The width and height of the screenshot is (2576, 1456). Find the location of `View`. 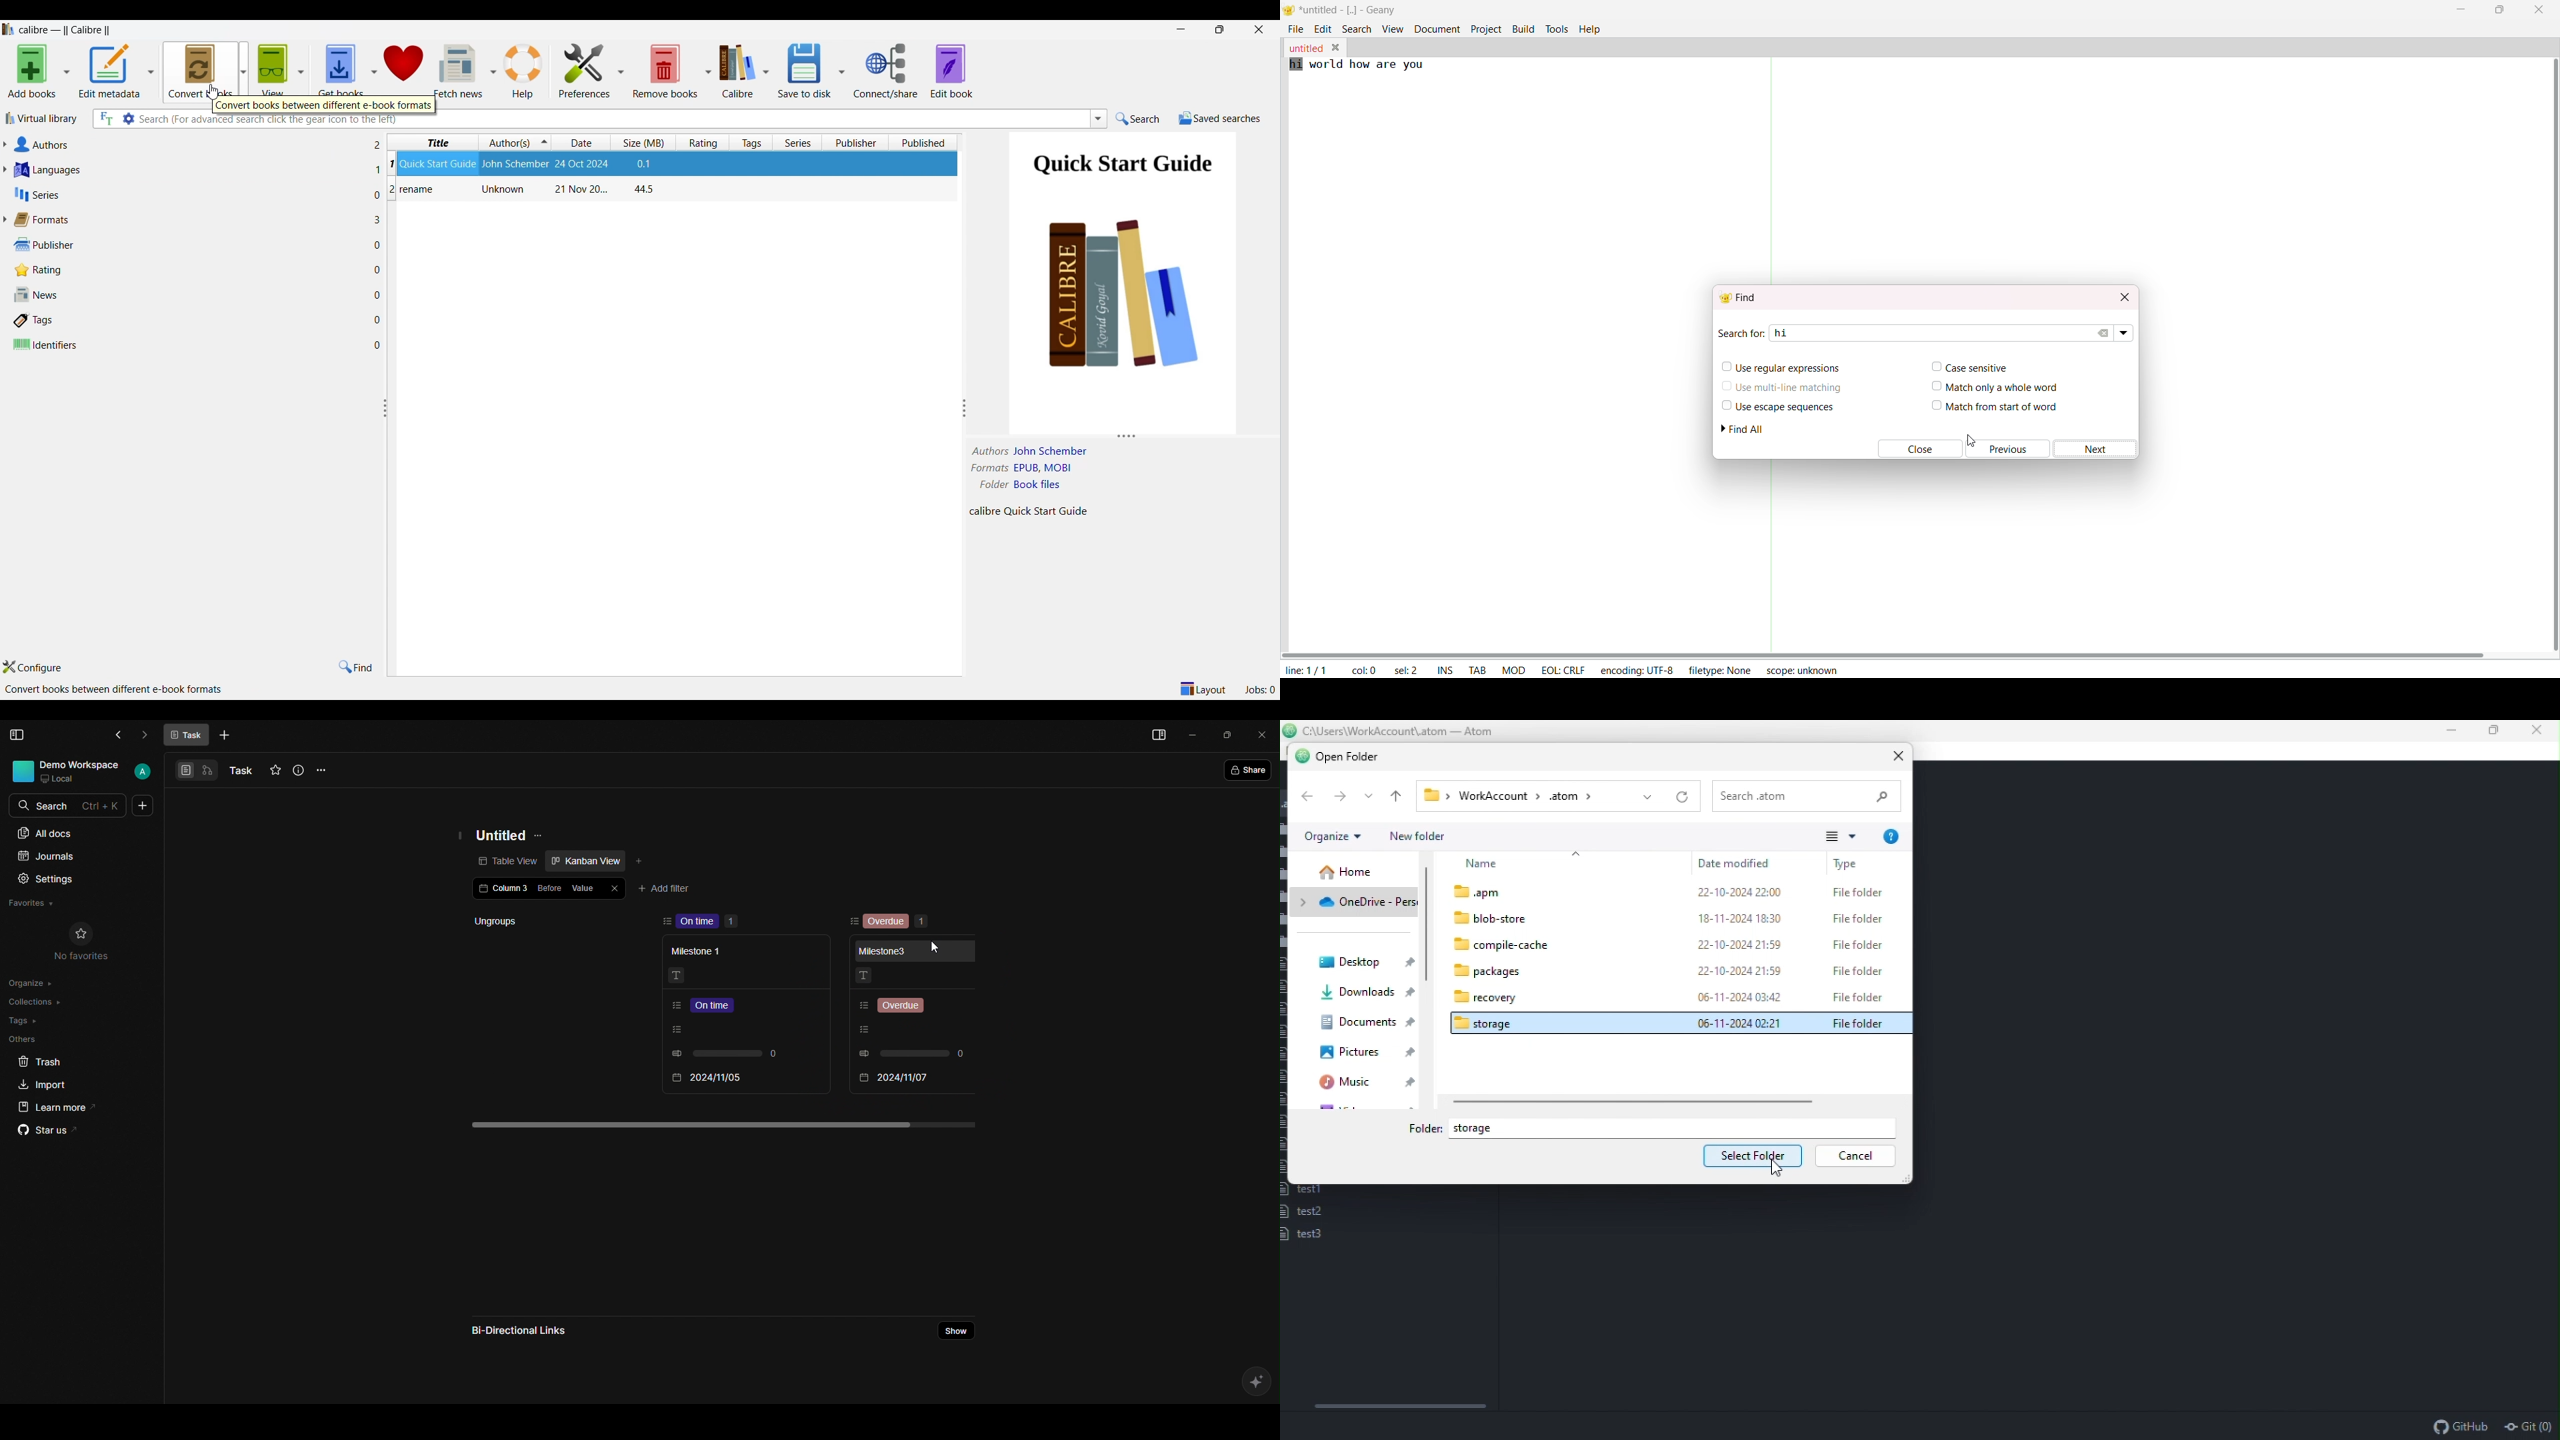

View is located at coordinates (1840, 834).